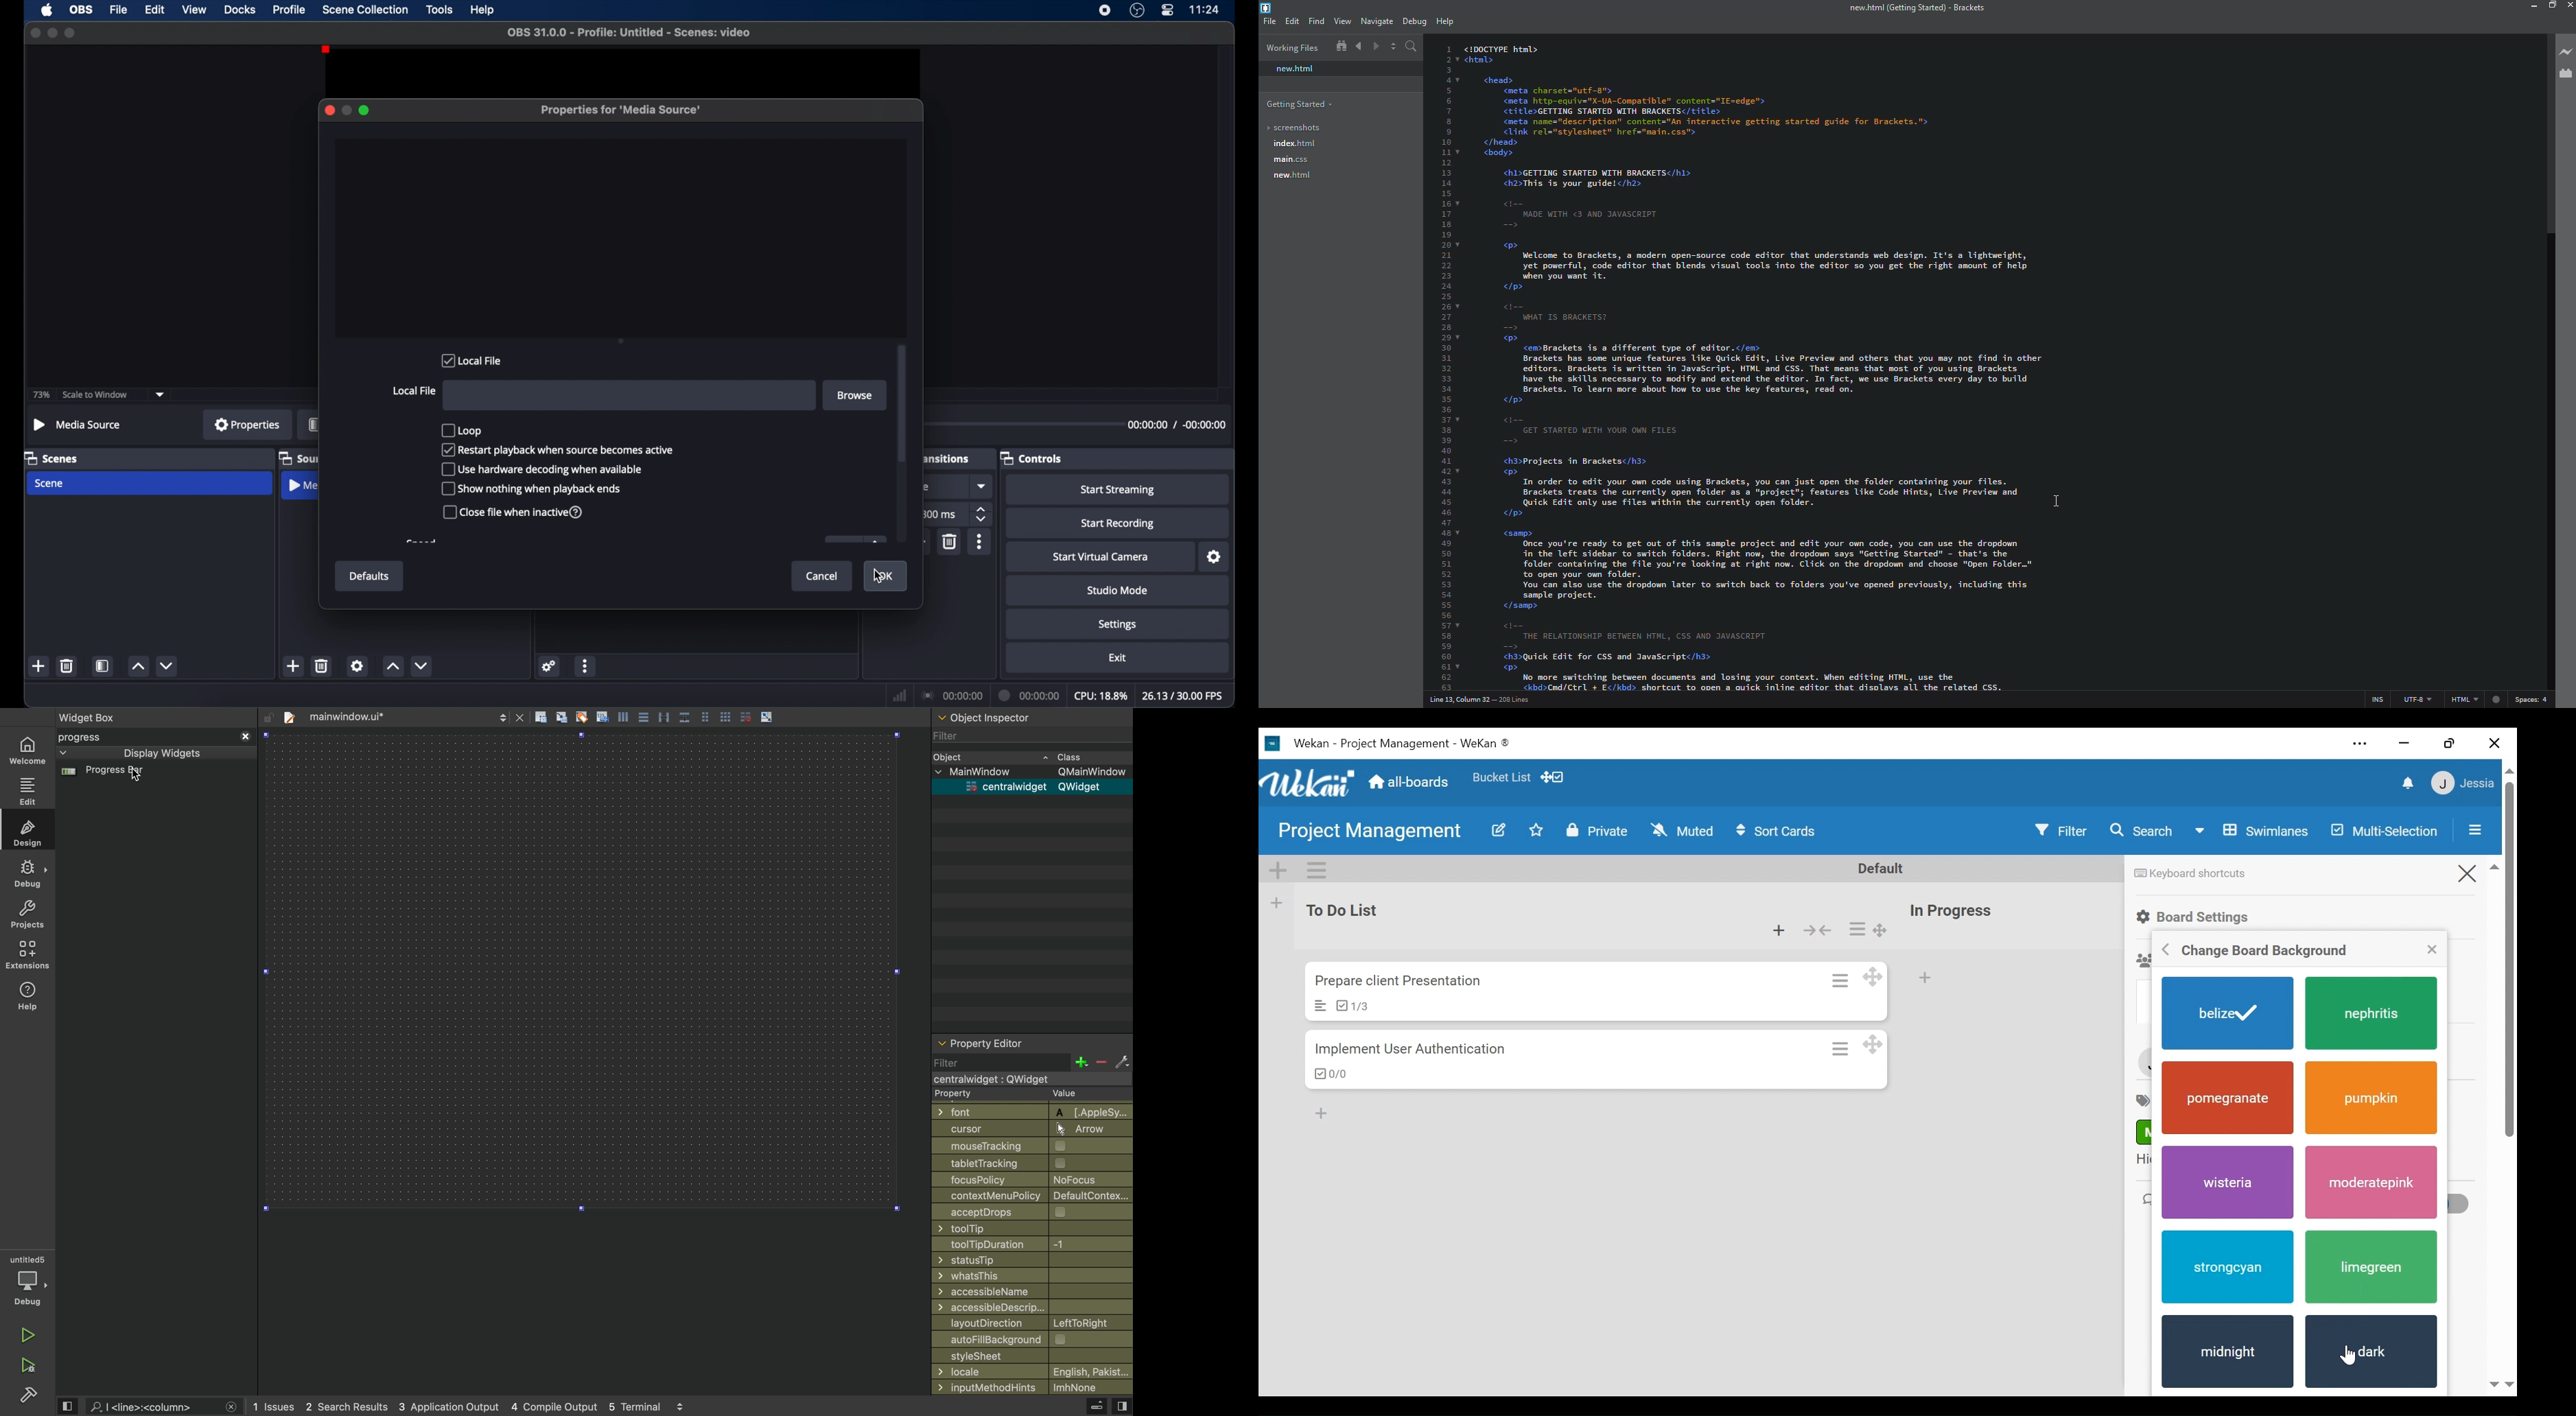  What do you see at coordinates (414, 391) in the screenshot?
I see `local file` at bounding box center [414, 391].